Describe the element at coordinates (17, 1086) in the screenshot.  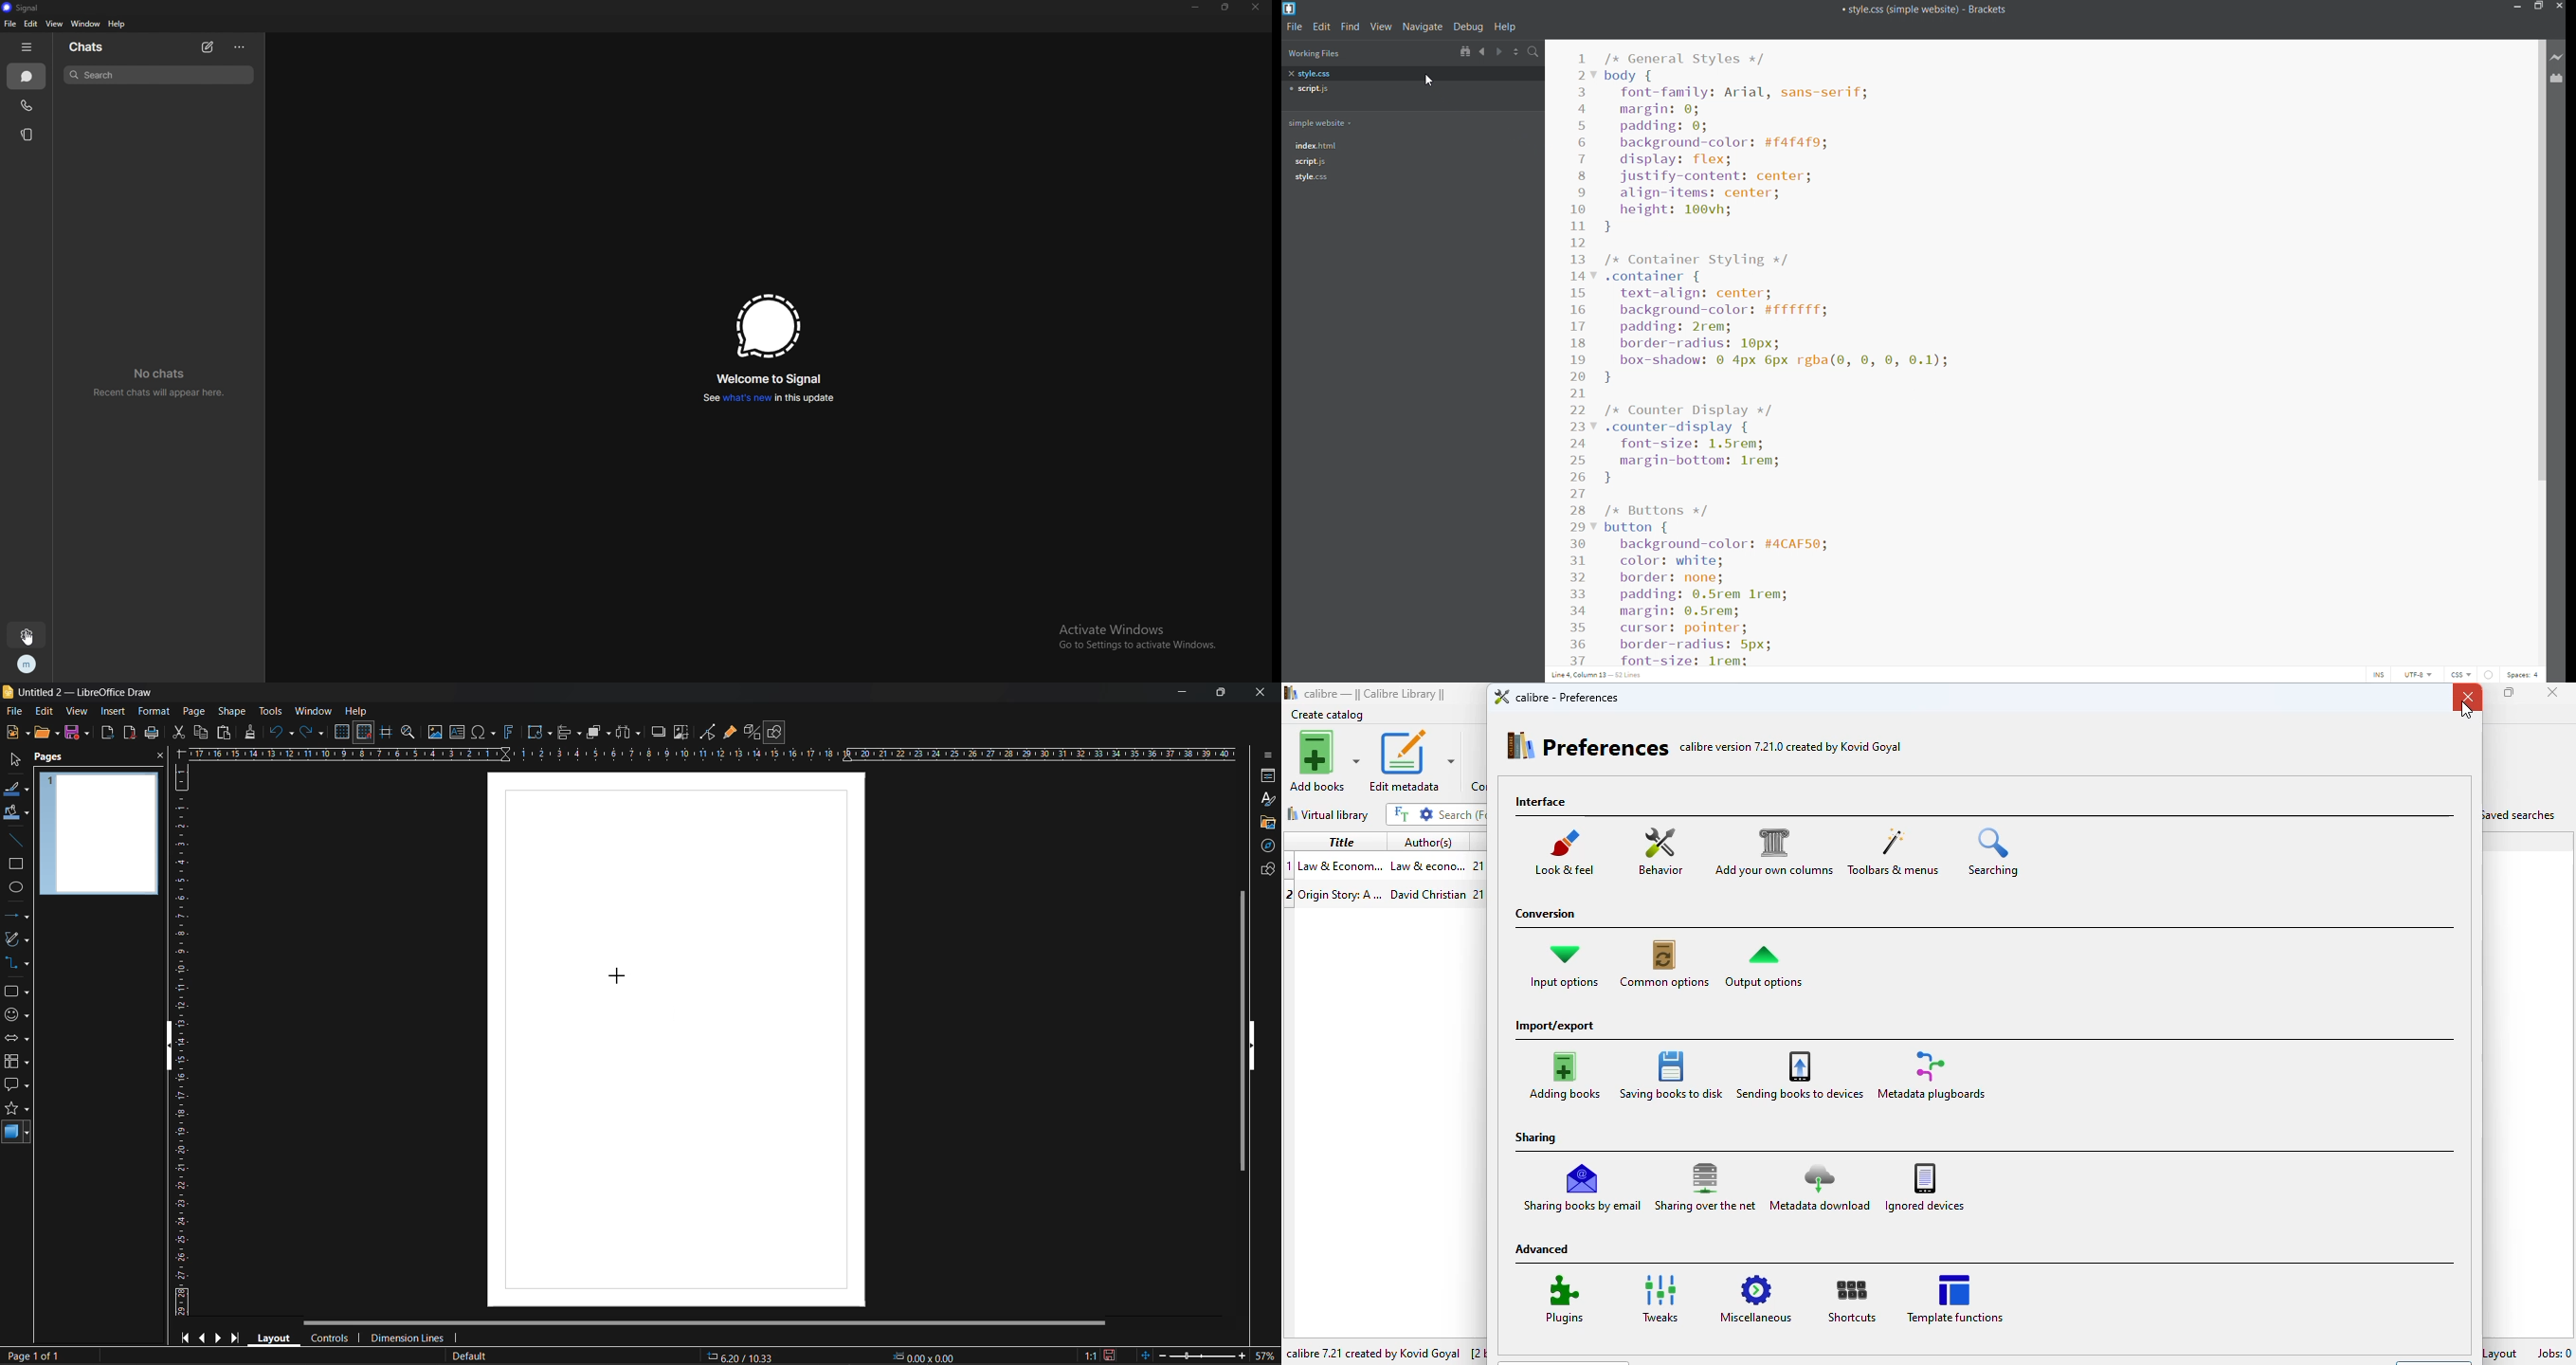
I see `callout shapes` at that location.